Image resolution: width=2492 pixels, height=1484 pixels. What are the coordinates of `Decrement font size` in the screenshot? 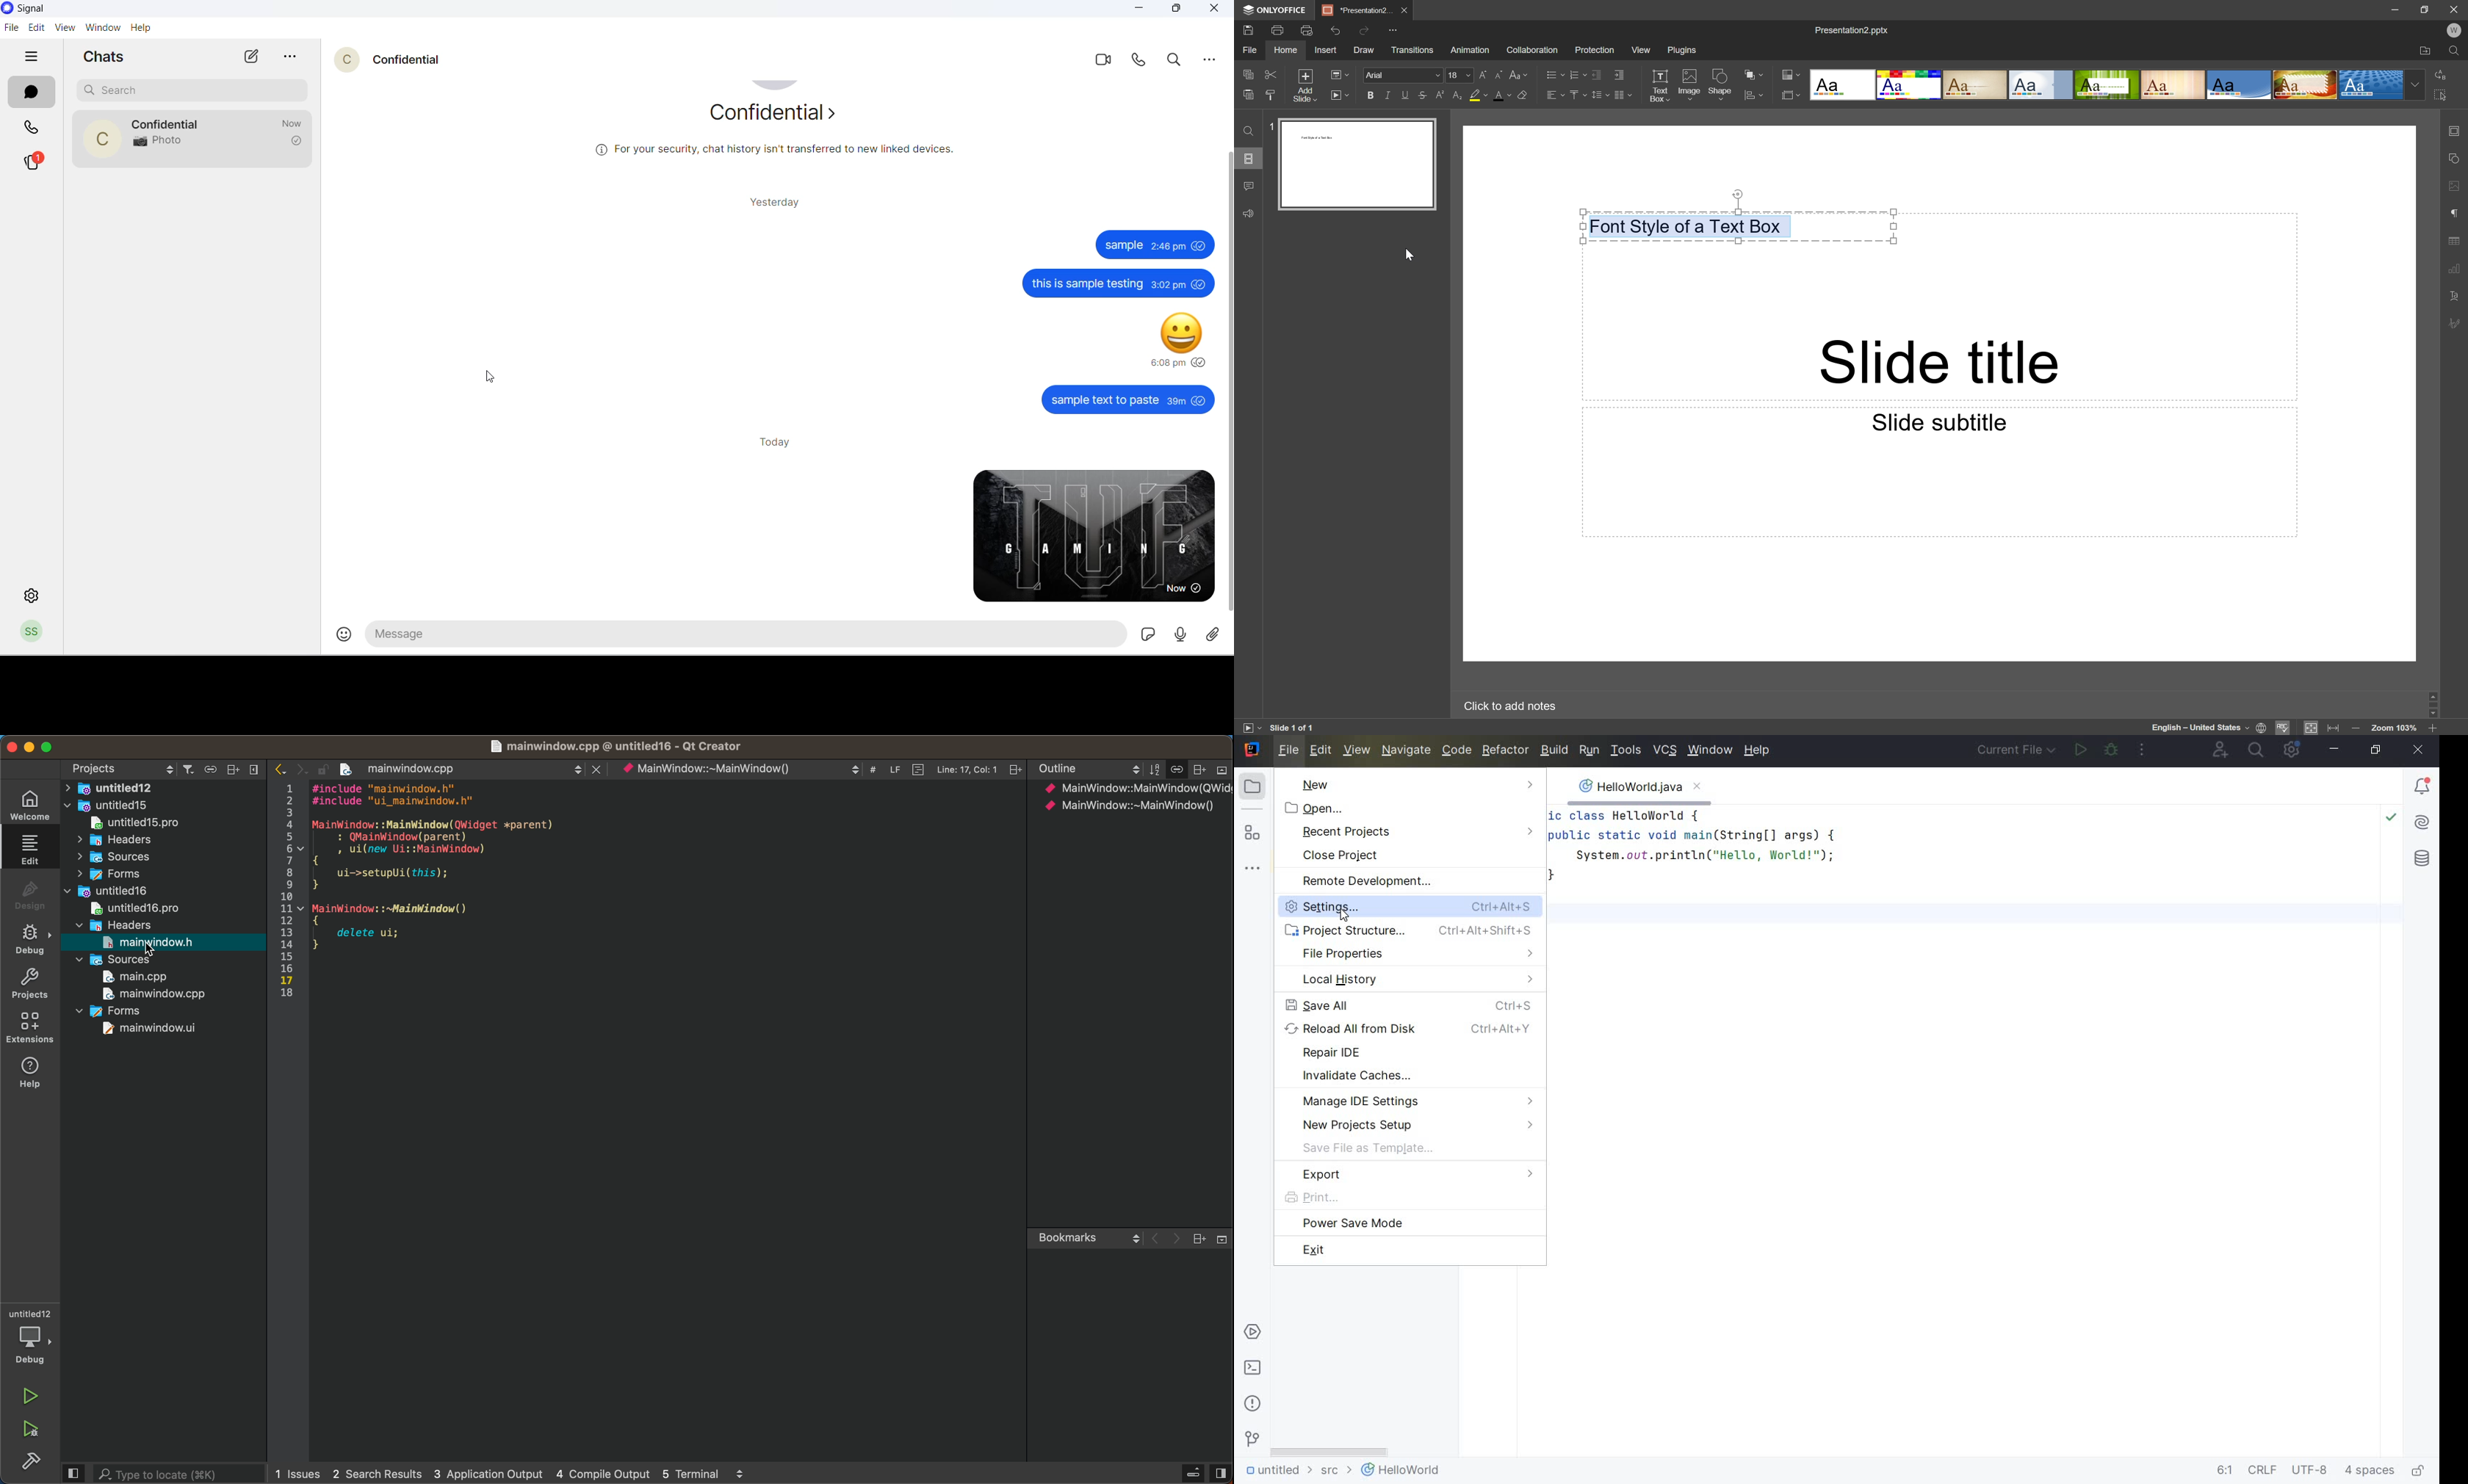 It's located at (1499, 72).